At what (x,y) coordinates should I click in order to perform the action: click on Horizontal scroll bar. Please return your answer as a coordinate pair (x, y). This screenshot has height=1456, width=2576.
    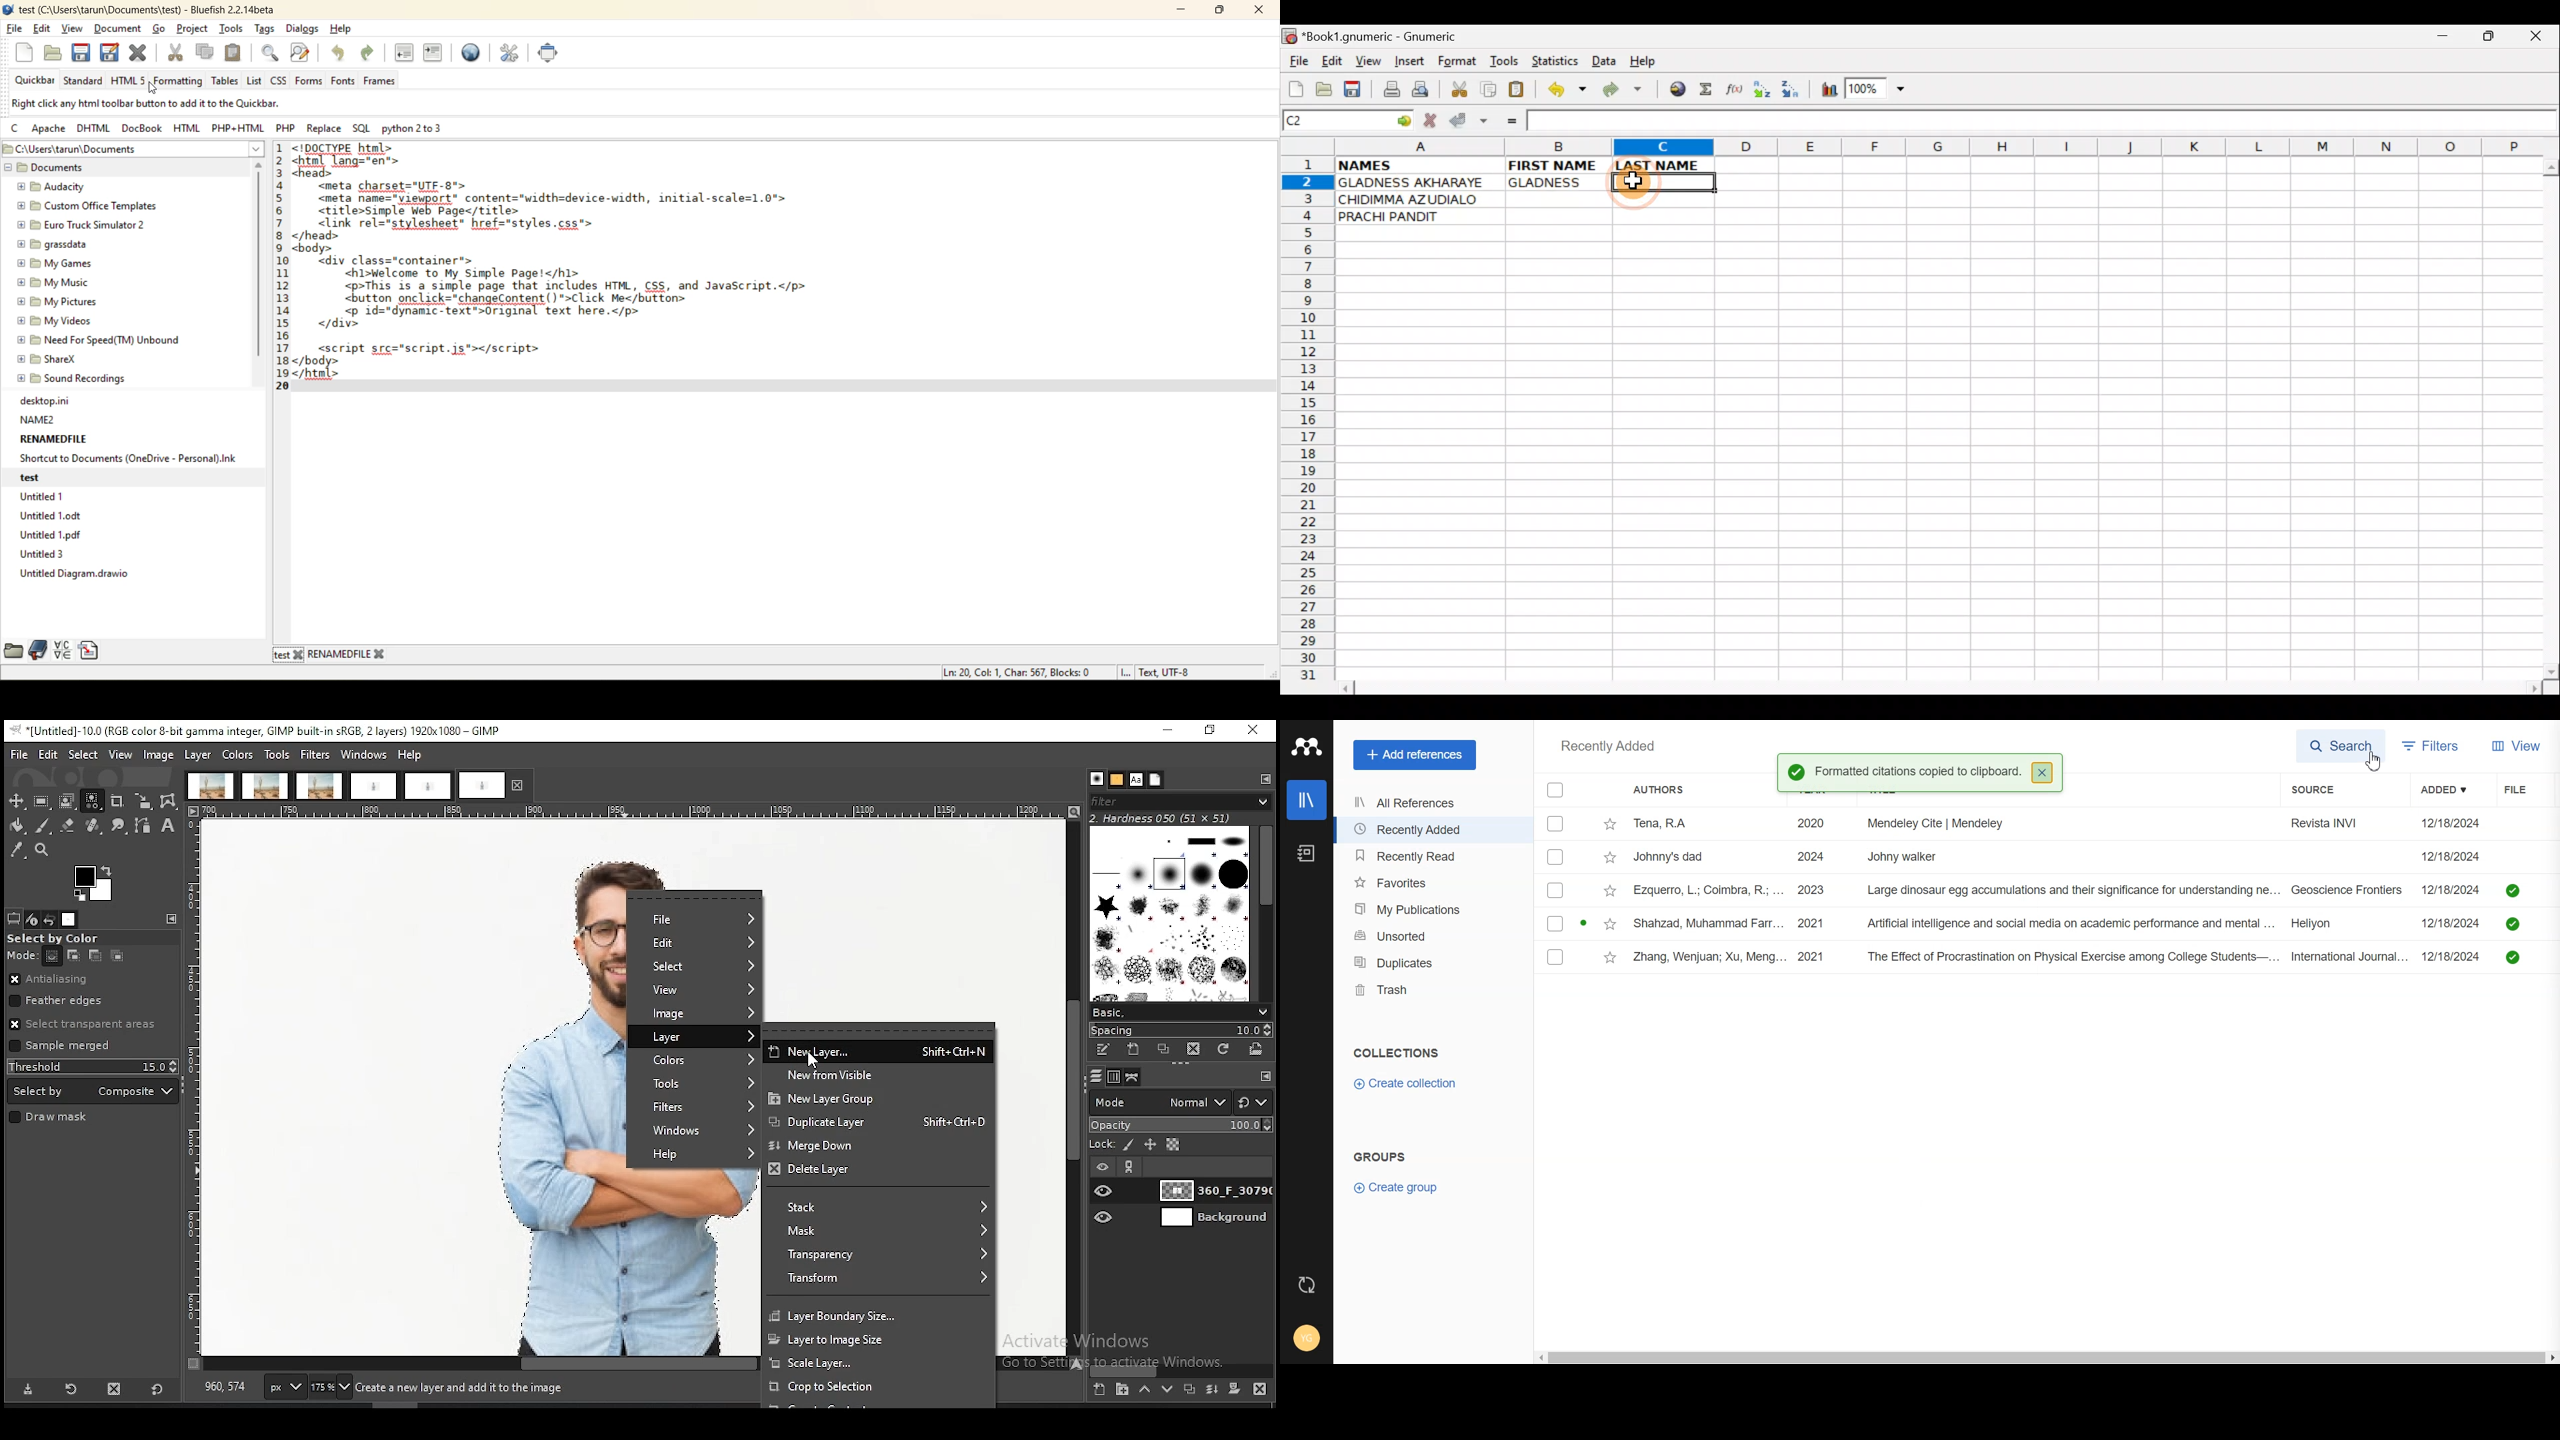
    Looking at the image, I should click on (2047, 1358).